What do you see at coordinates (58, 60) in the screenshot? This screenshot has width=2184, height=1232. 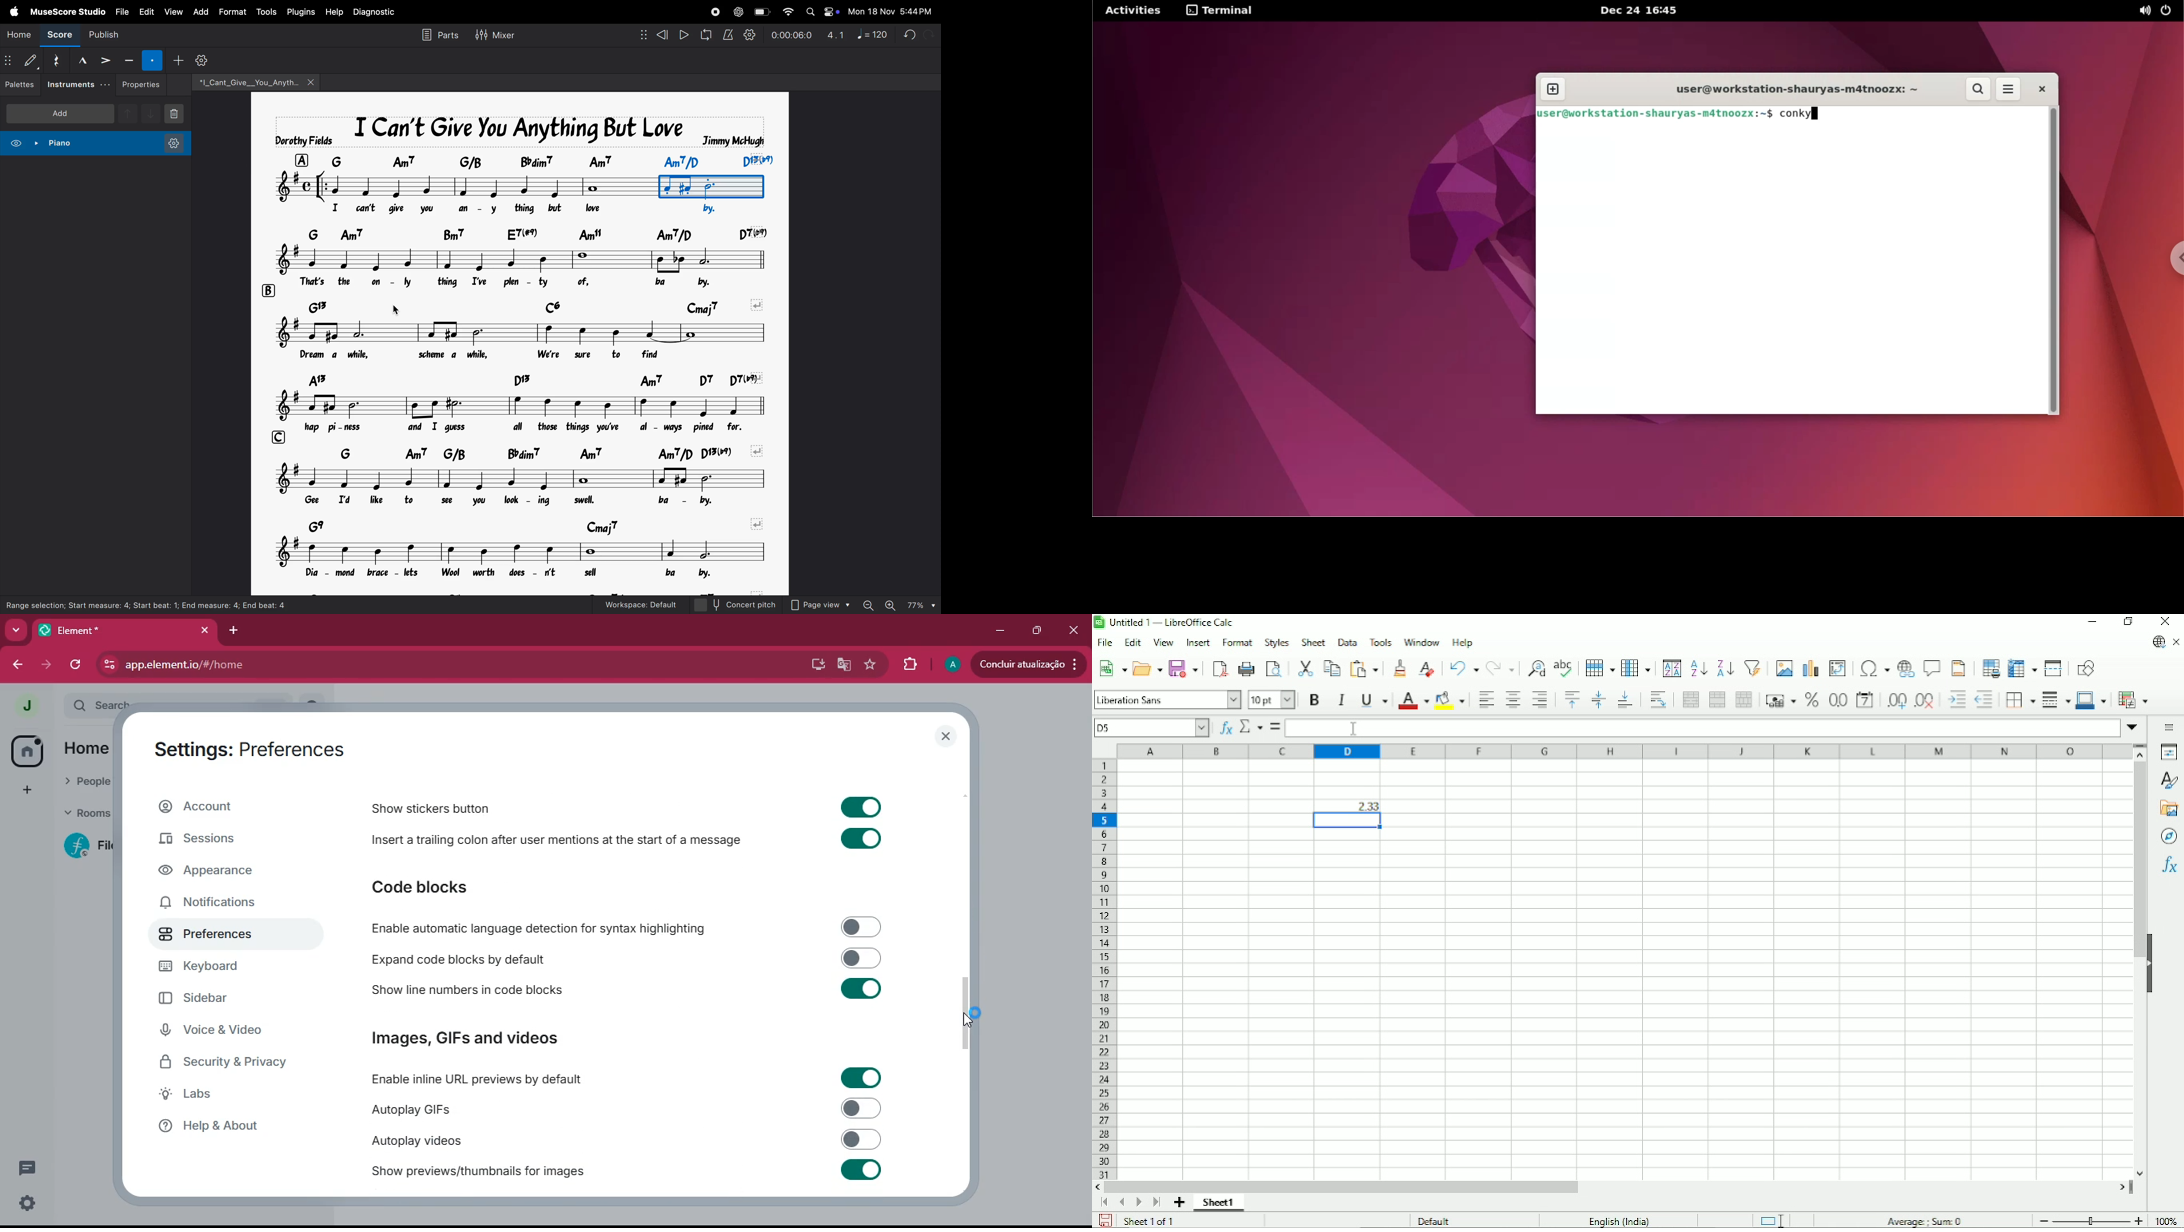 I see `reset` at bounding box center [58, 60].